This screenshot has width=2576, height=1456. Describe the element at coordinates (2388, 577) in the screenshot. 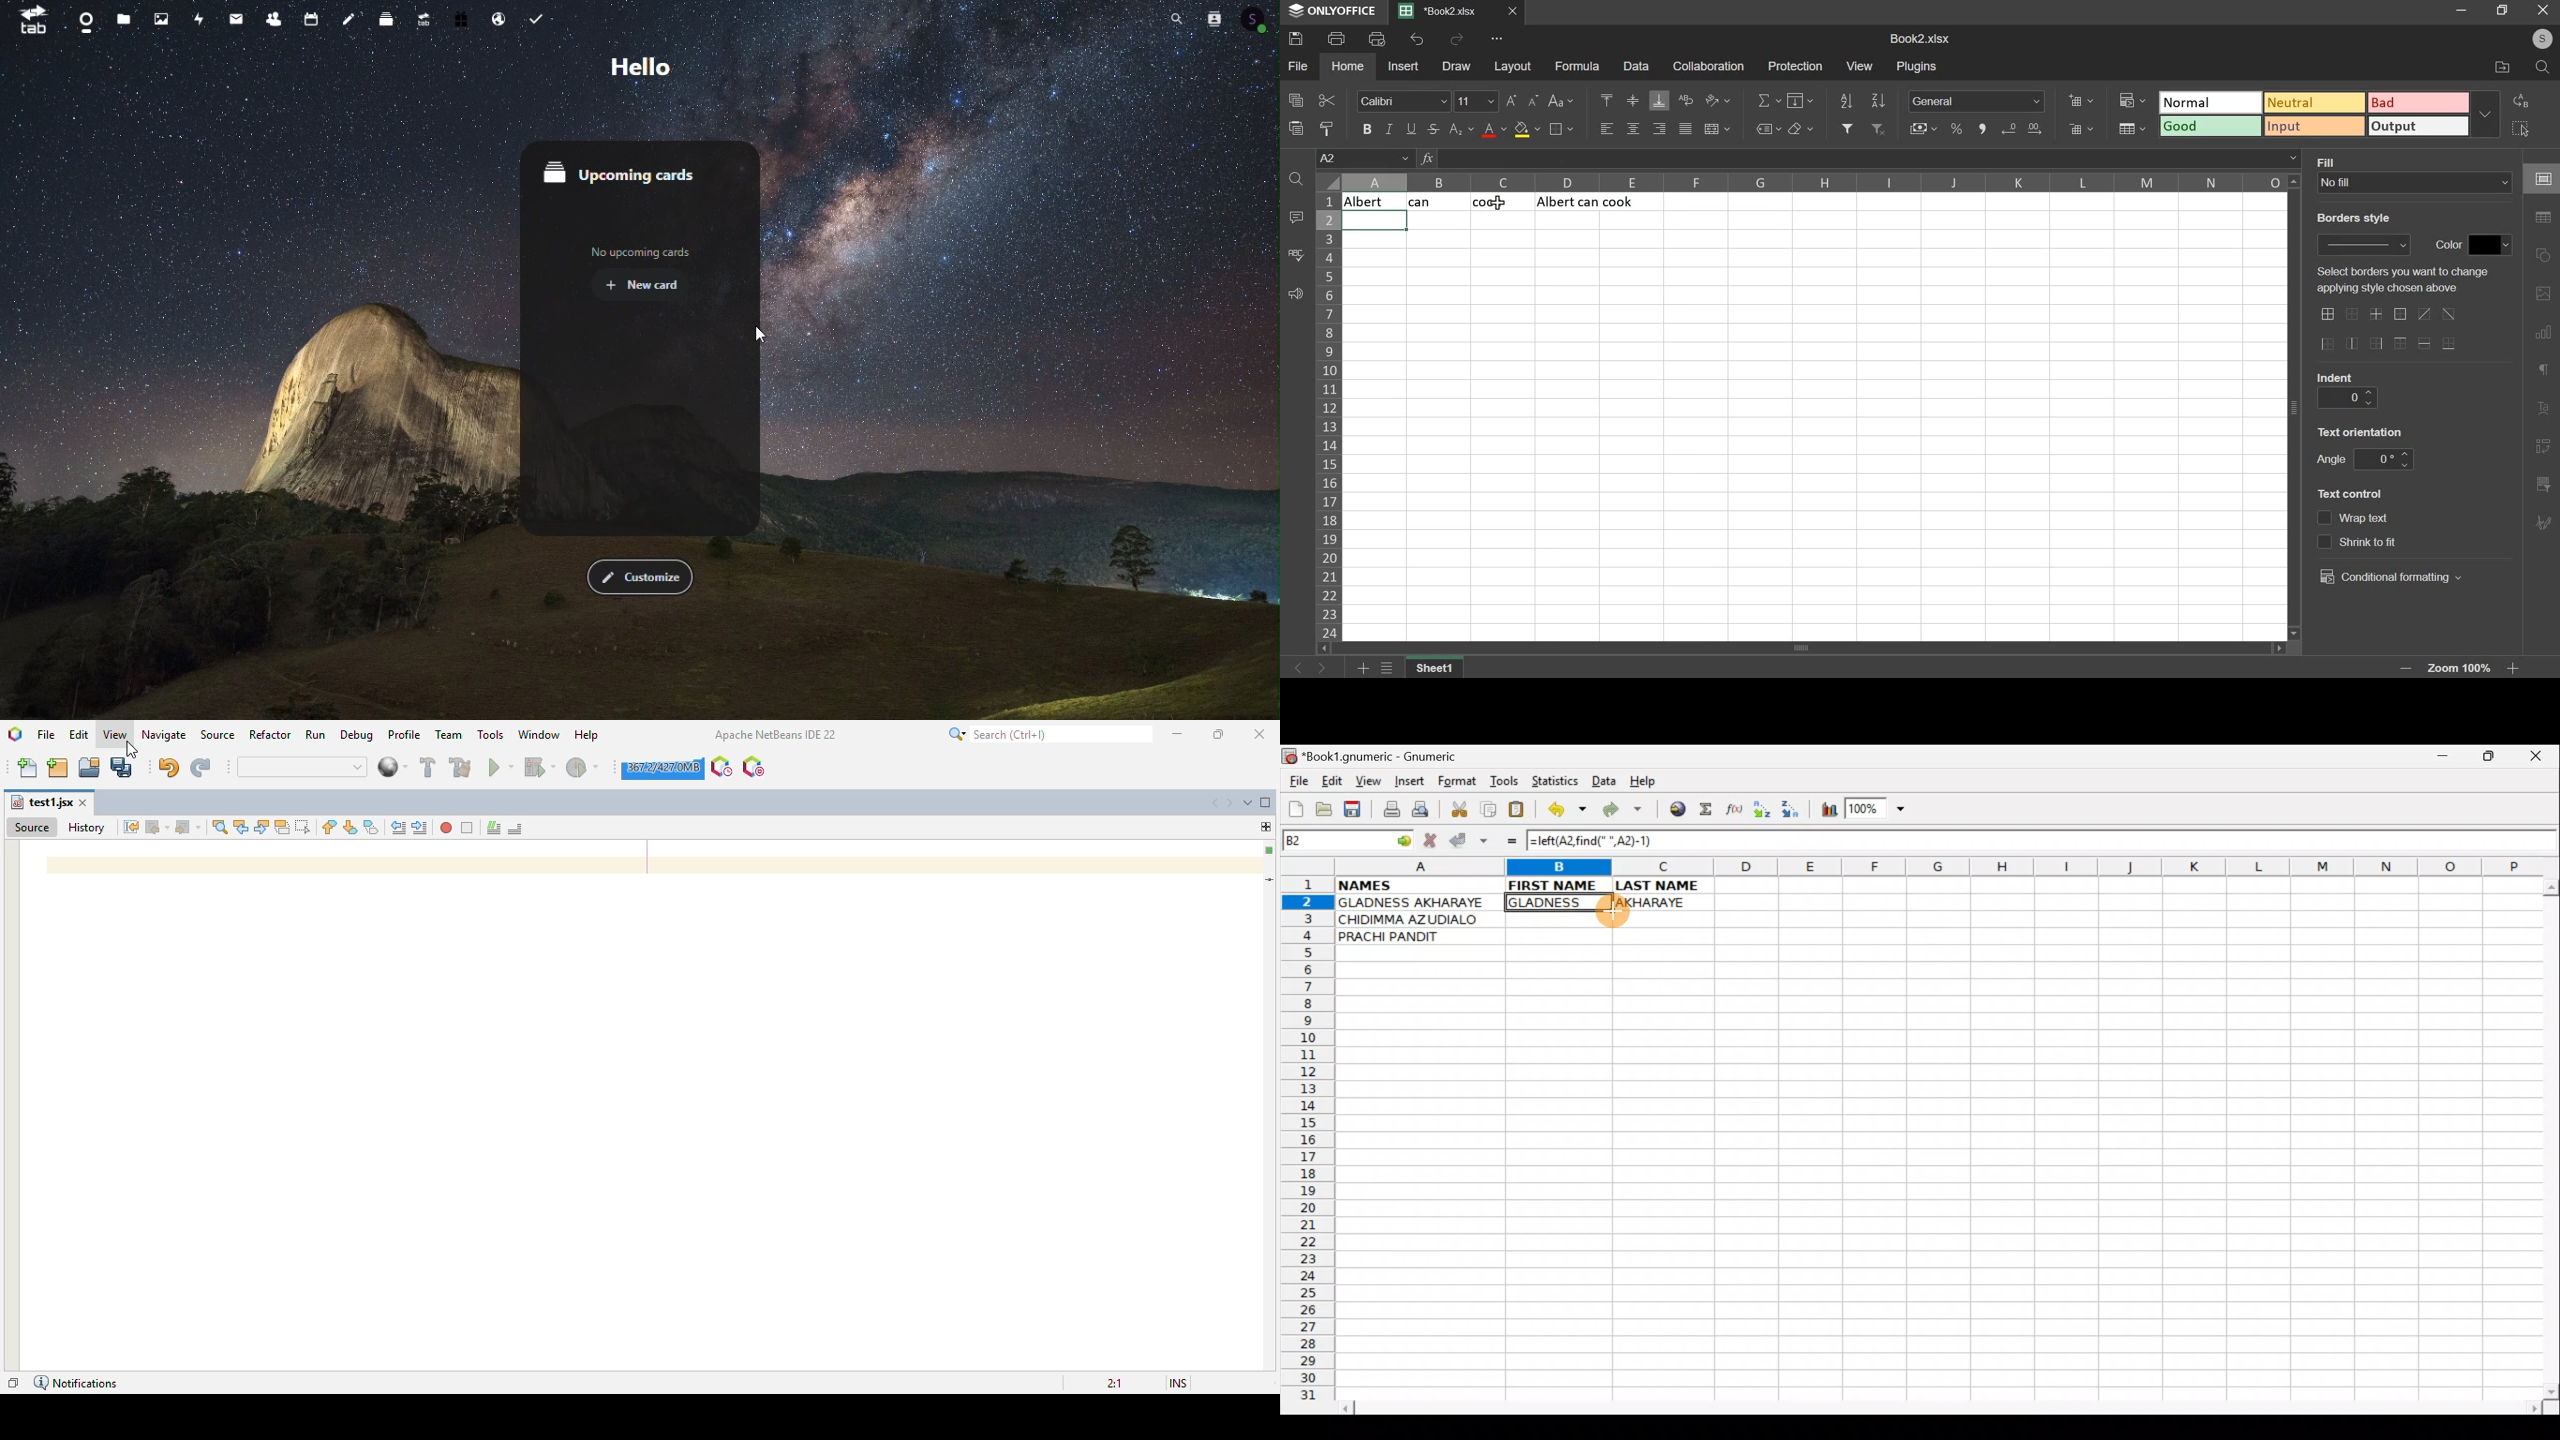

I see `conditional formatting` at that location.